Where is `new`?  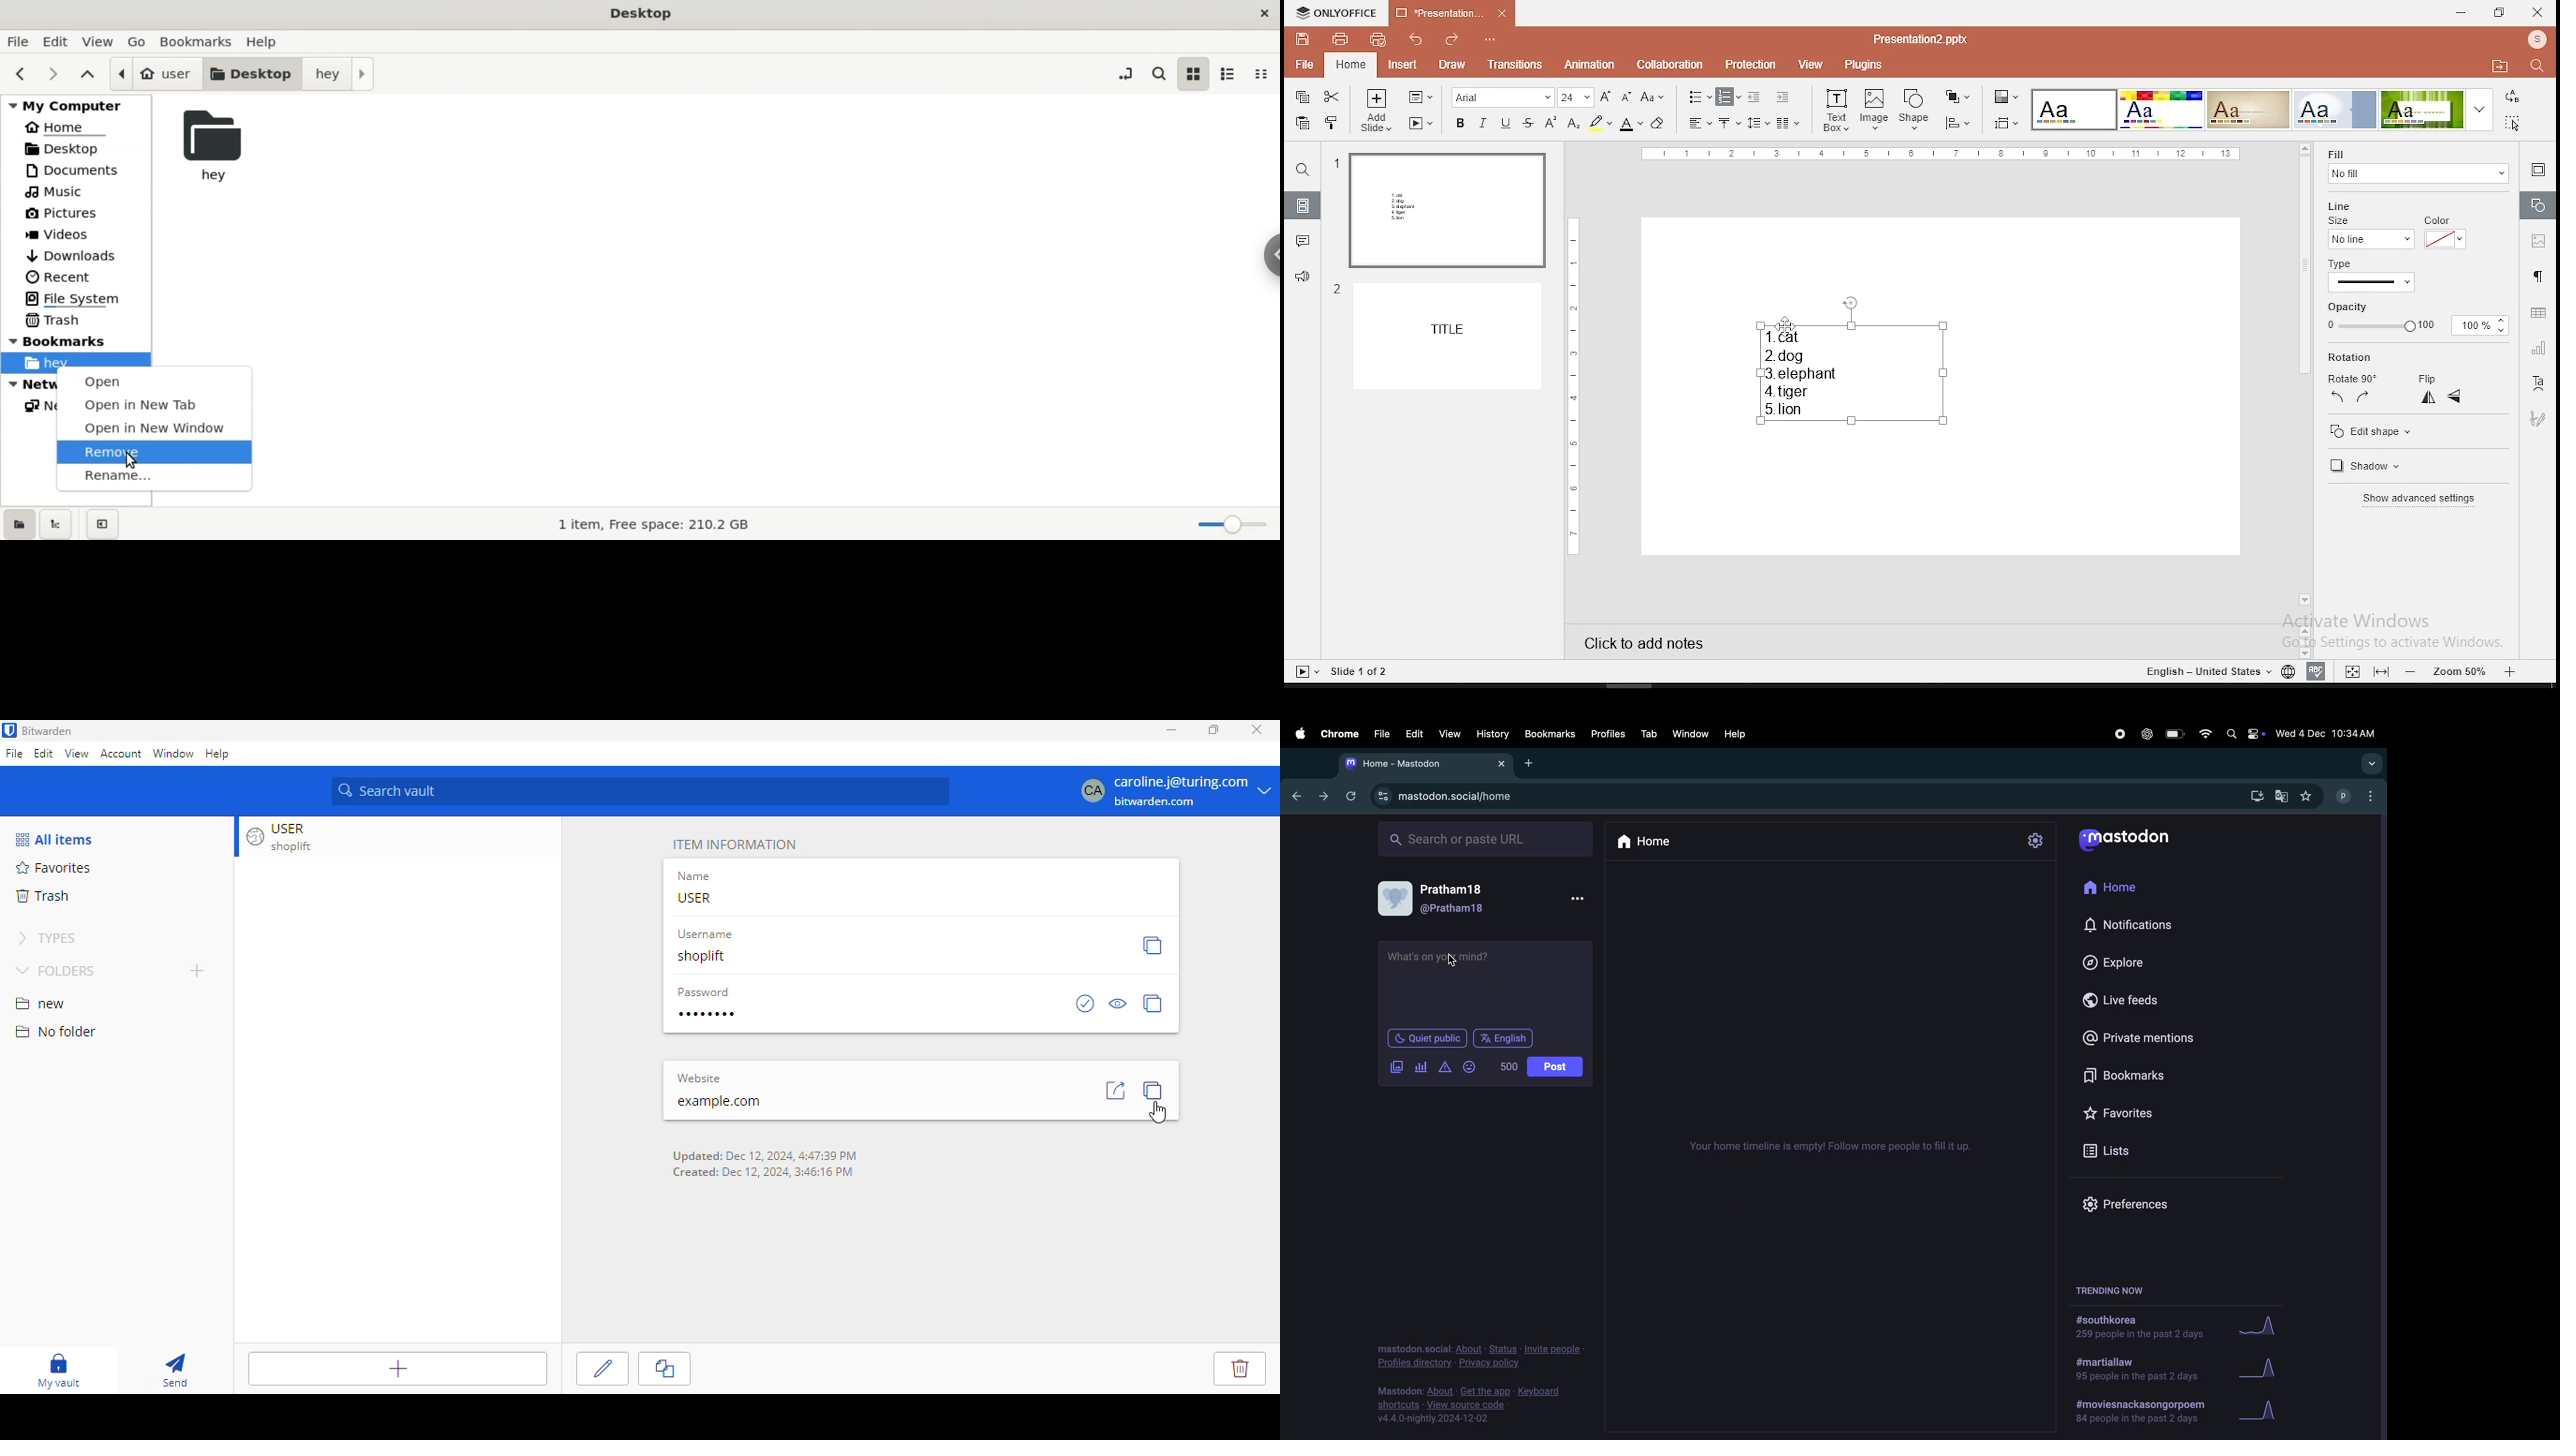 new is located at coordinates (40, 1004).